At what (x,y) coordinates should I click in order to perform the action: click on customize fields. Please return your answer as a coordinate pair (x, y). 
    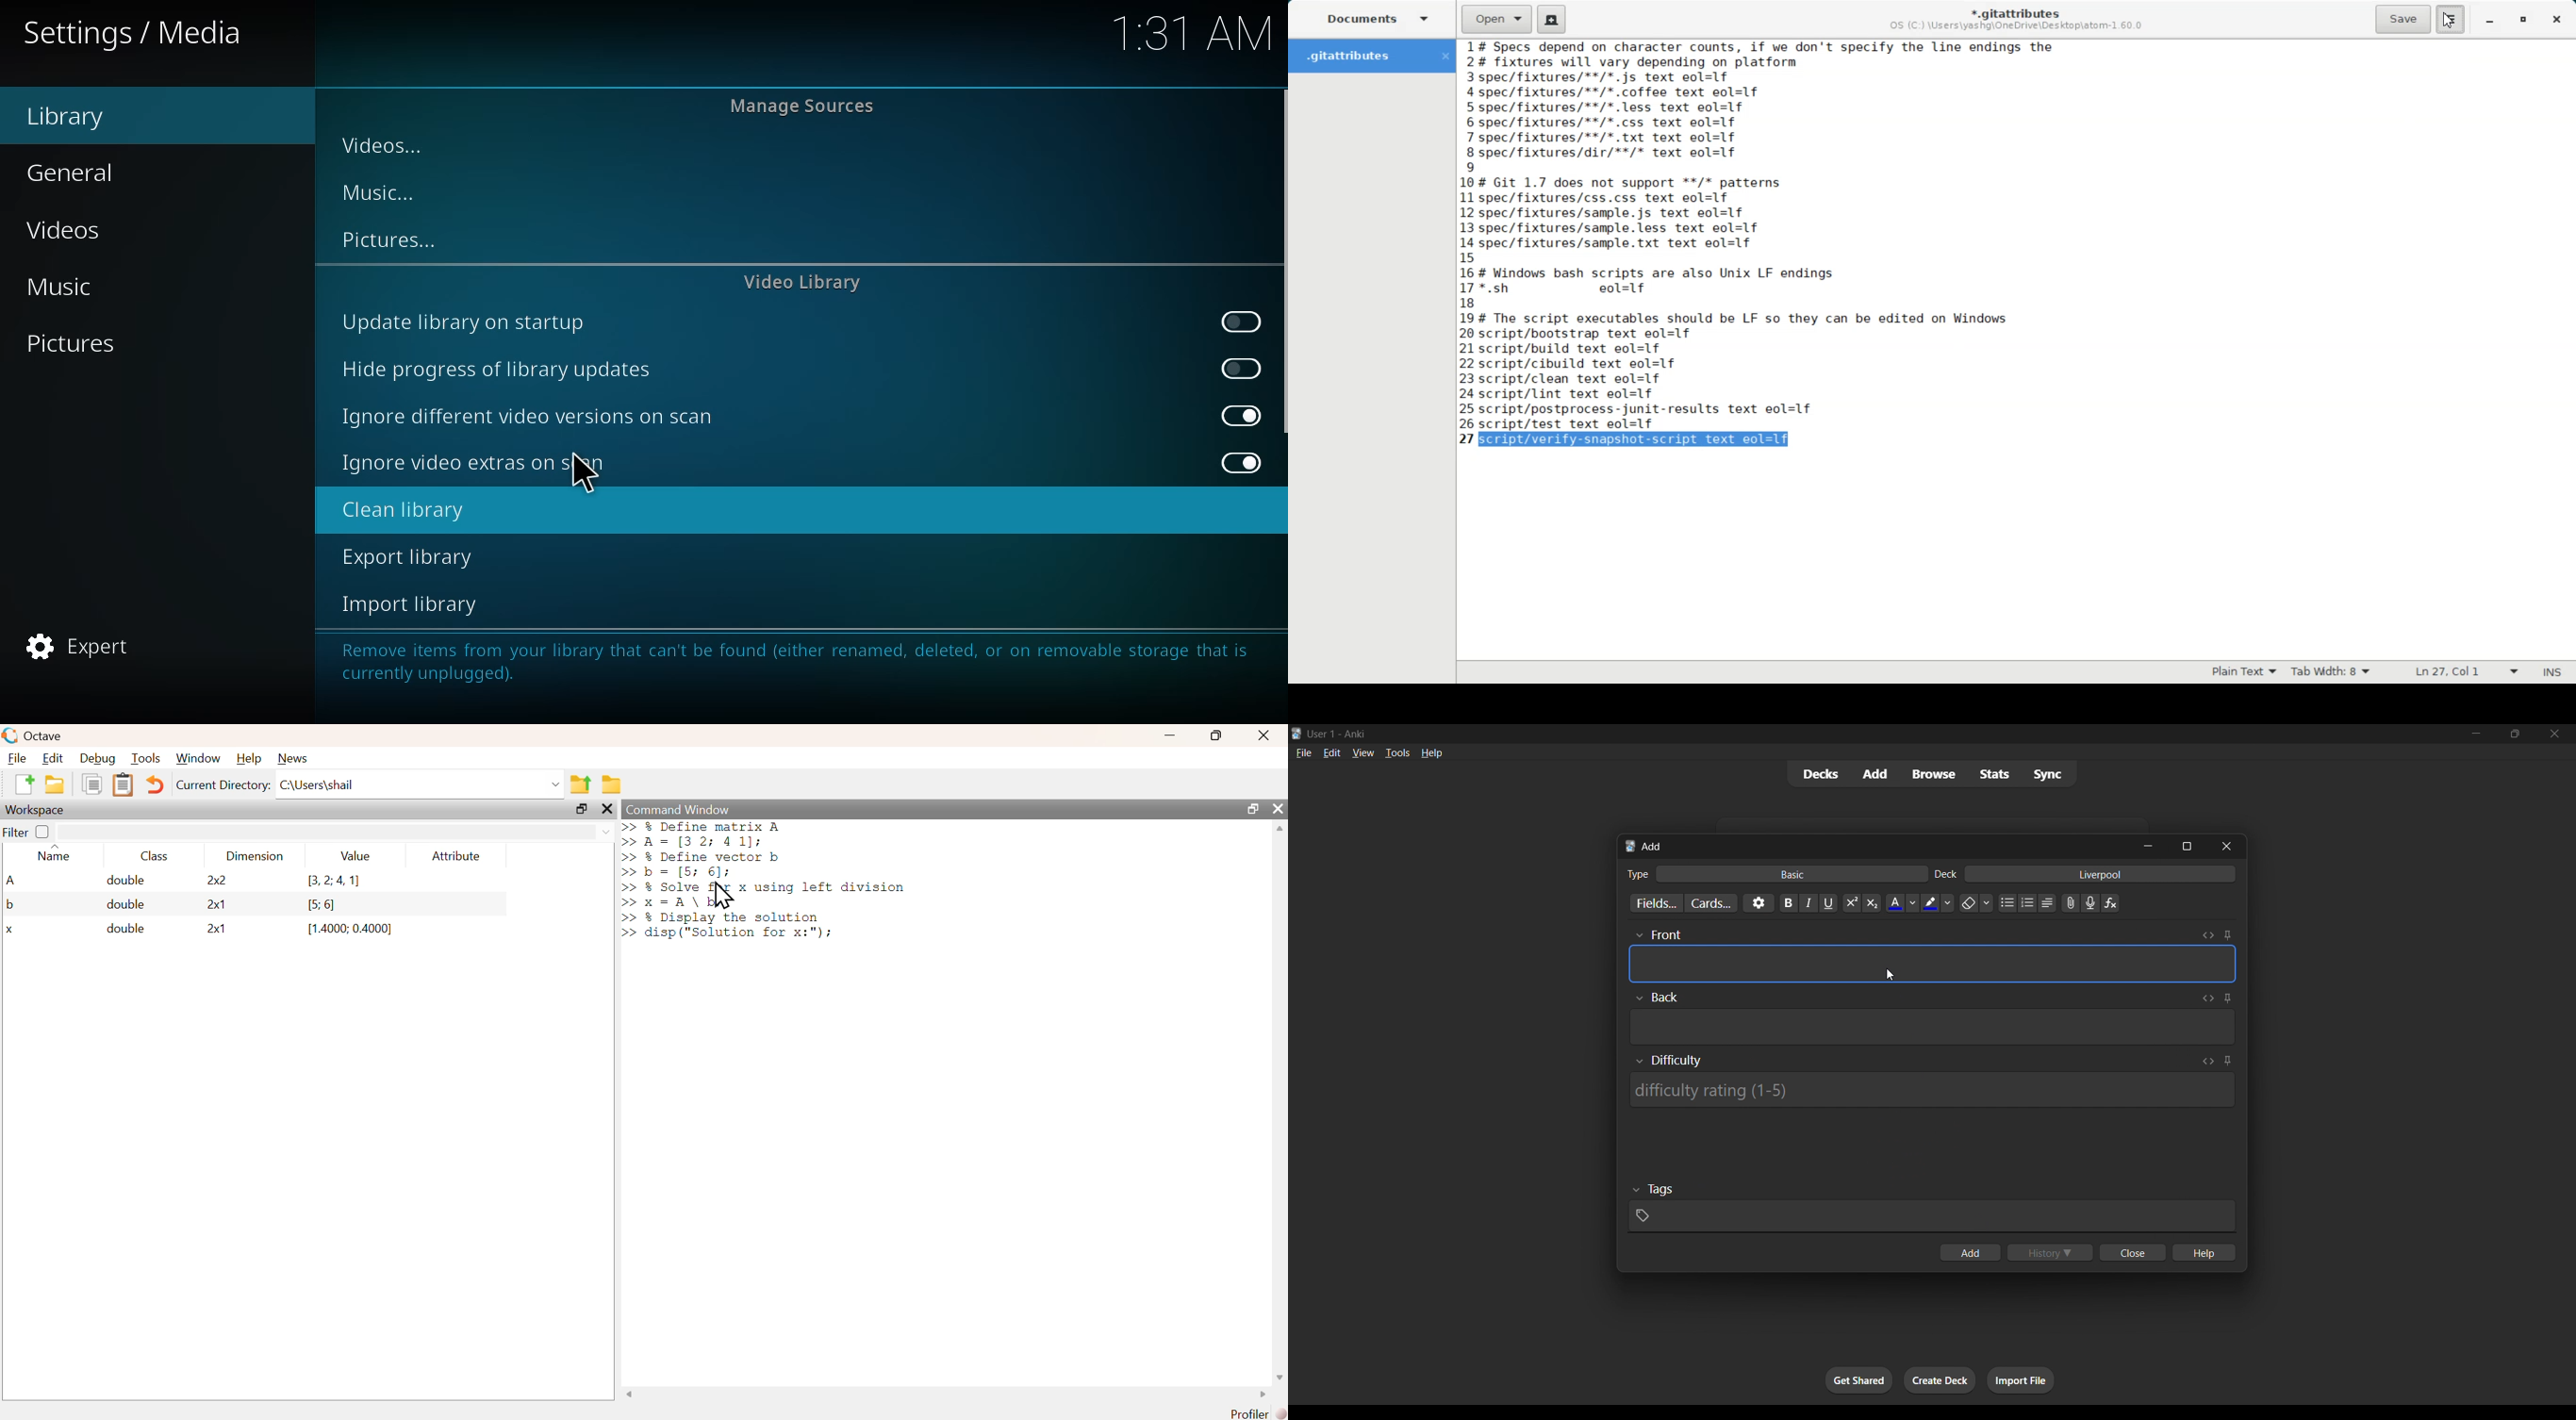
    Looking at the image, I should click on (1654, 903).